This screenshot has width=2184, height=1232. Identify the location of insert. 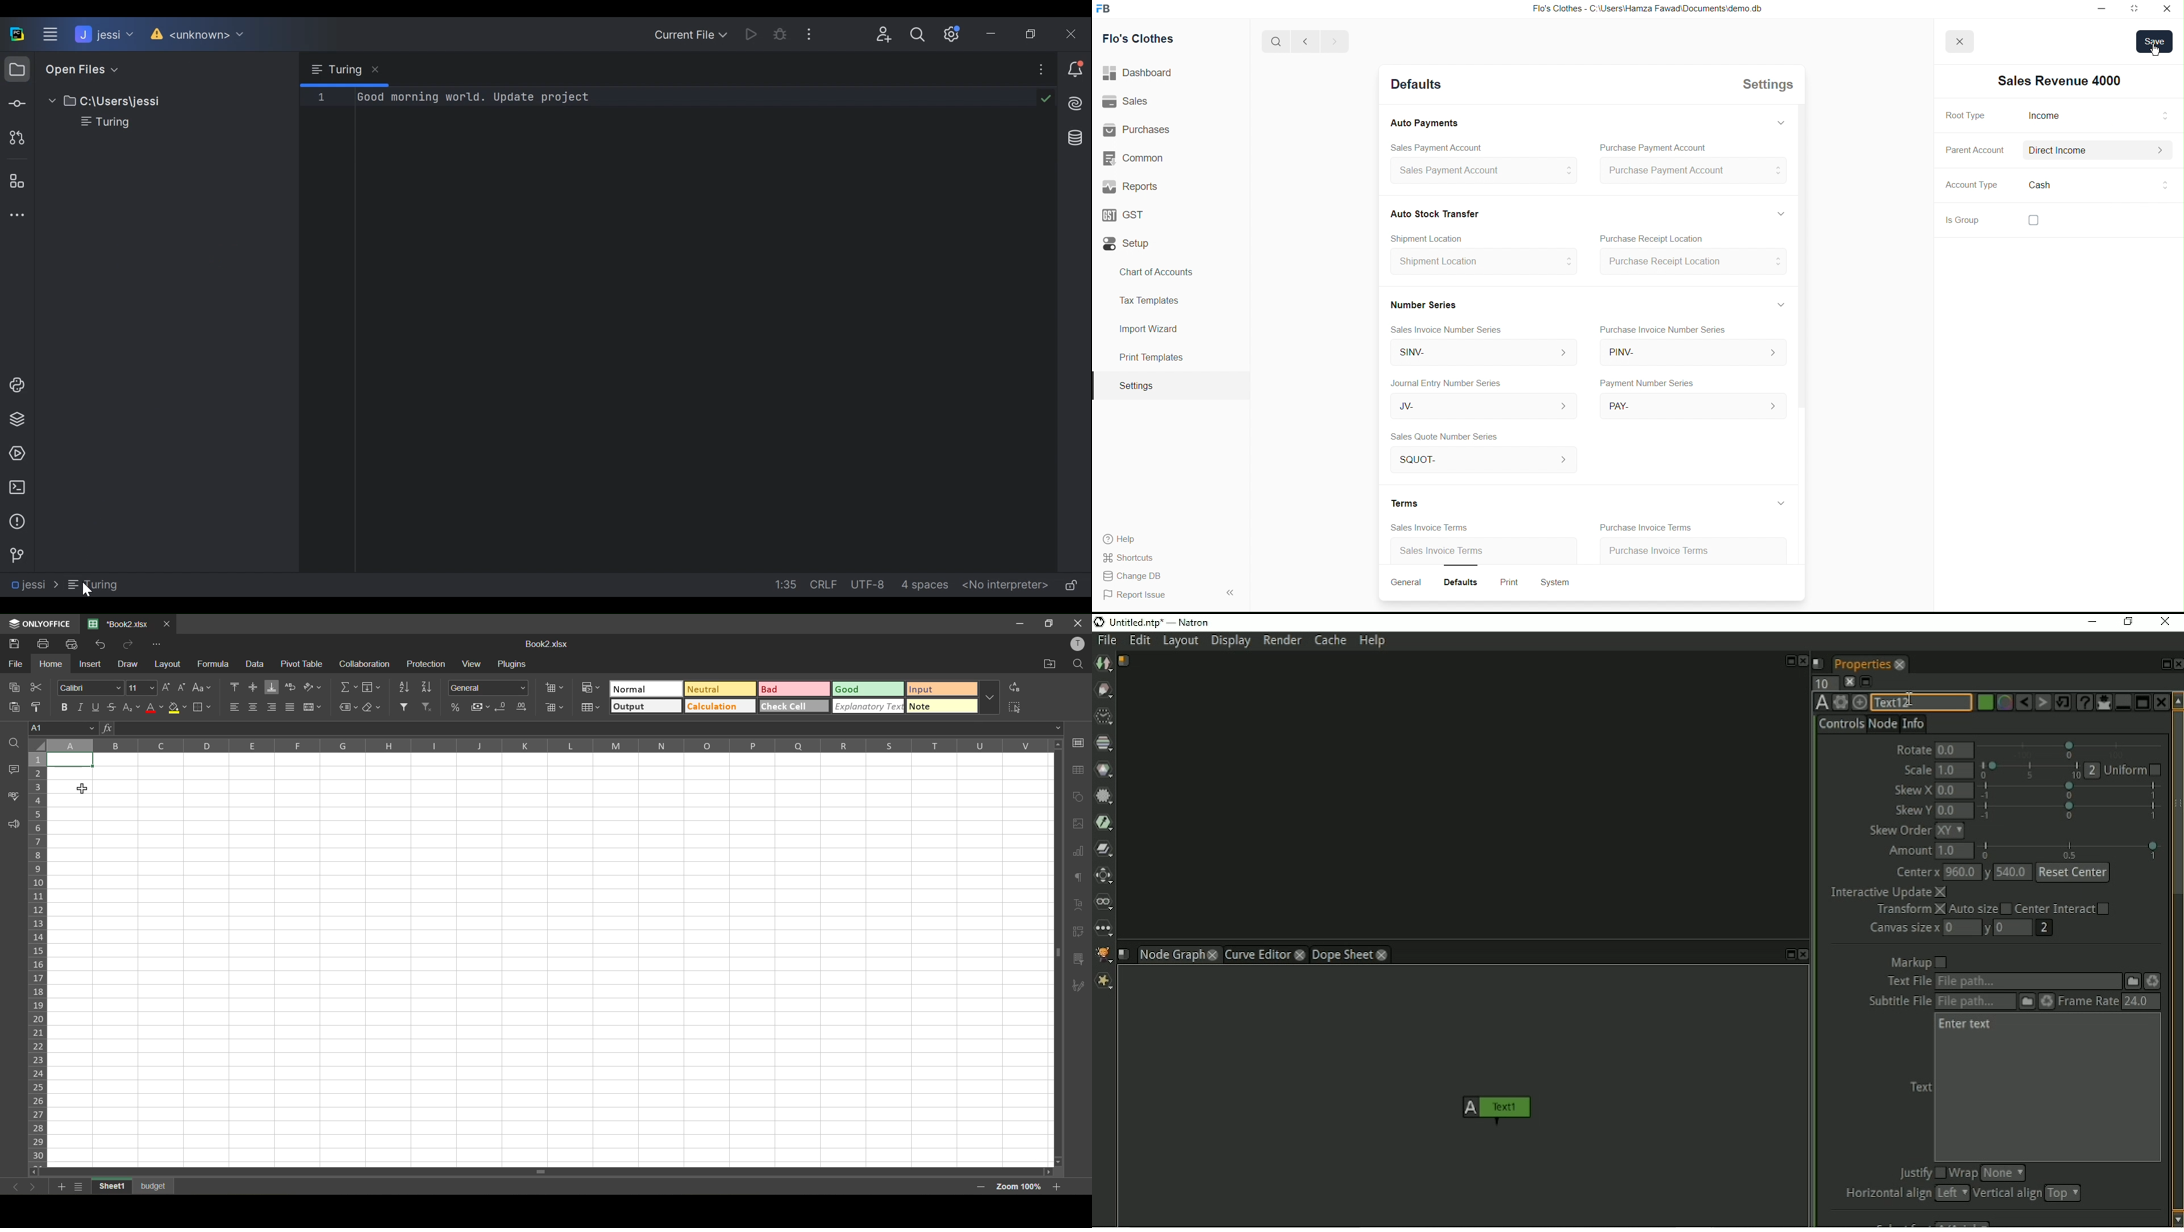
(92, 664).